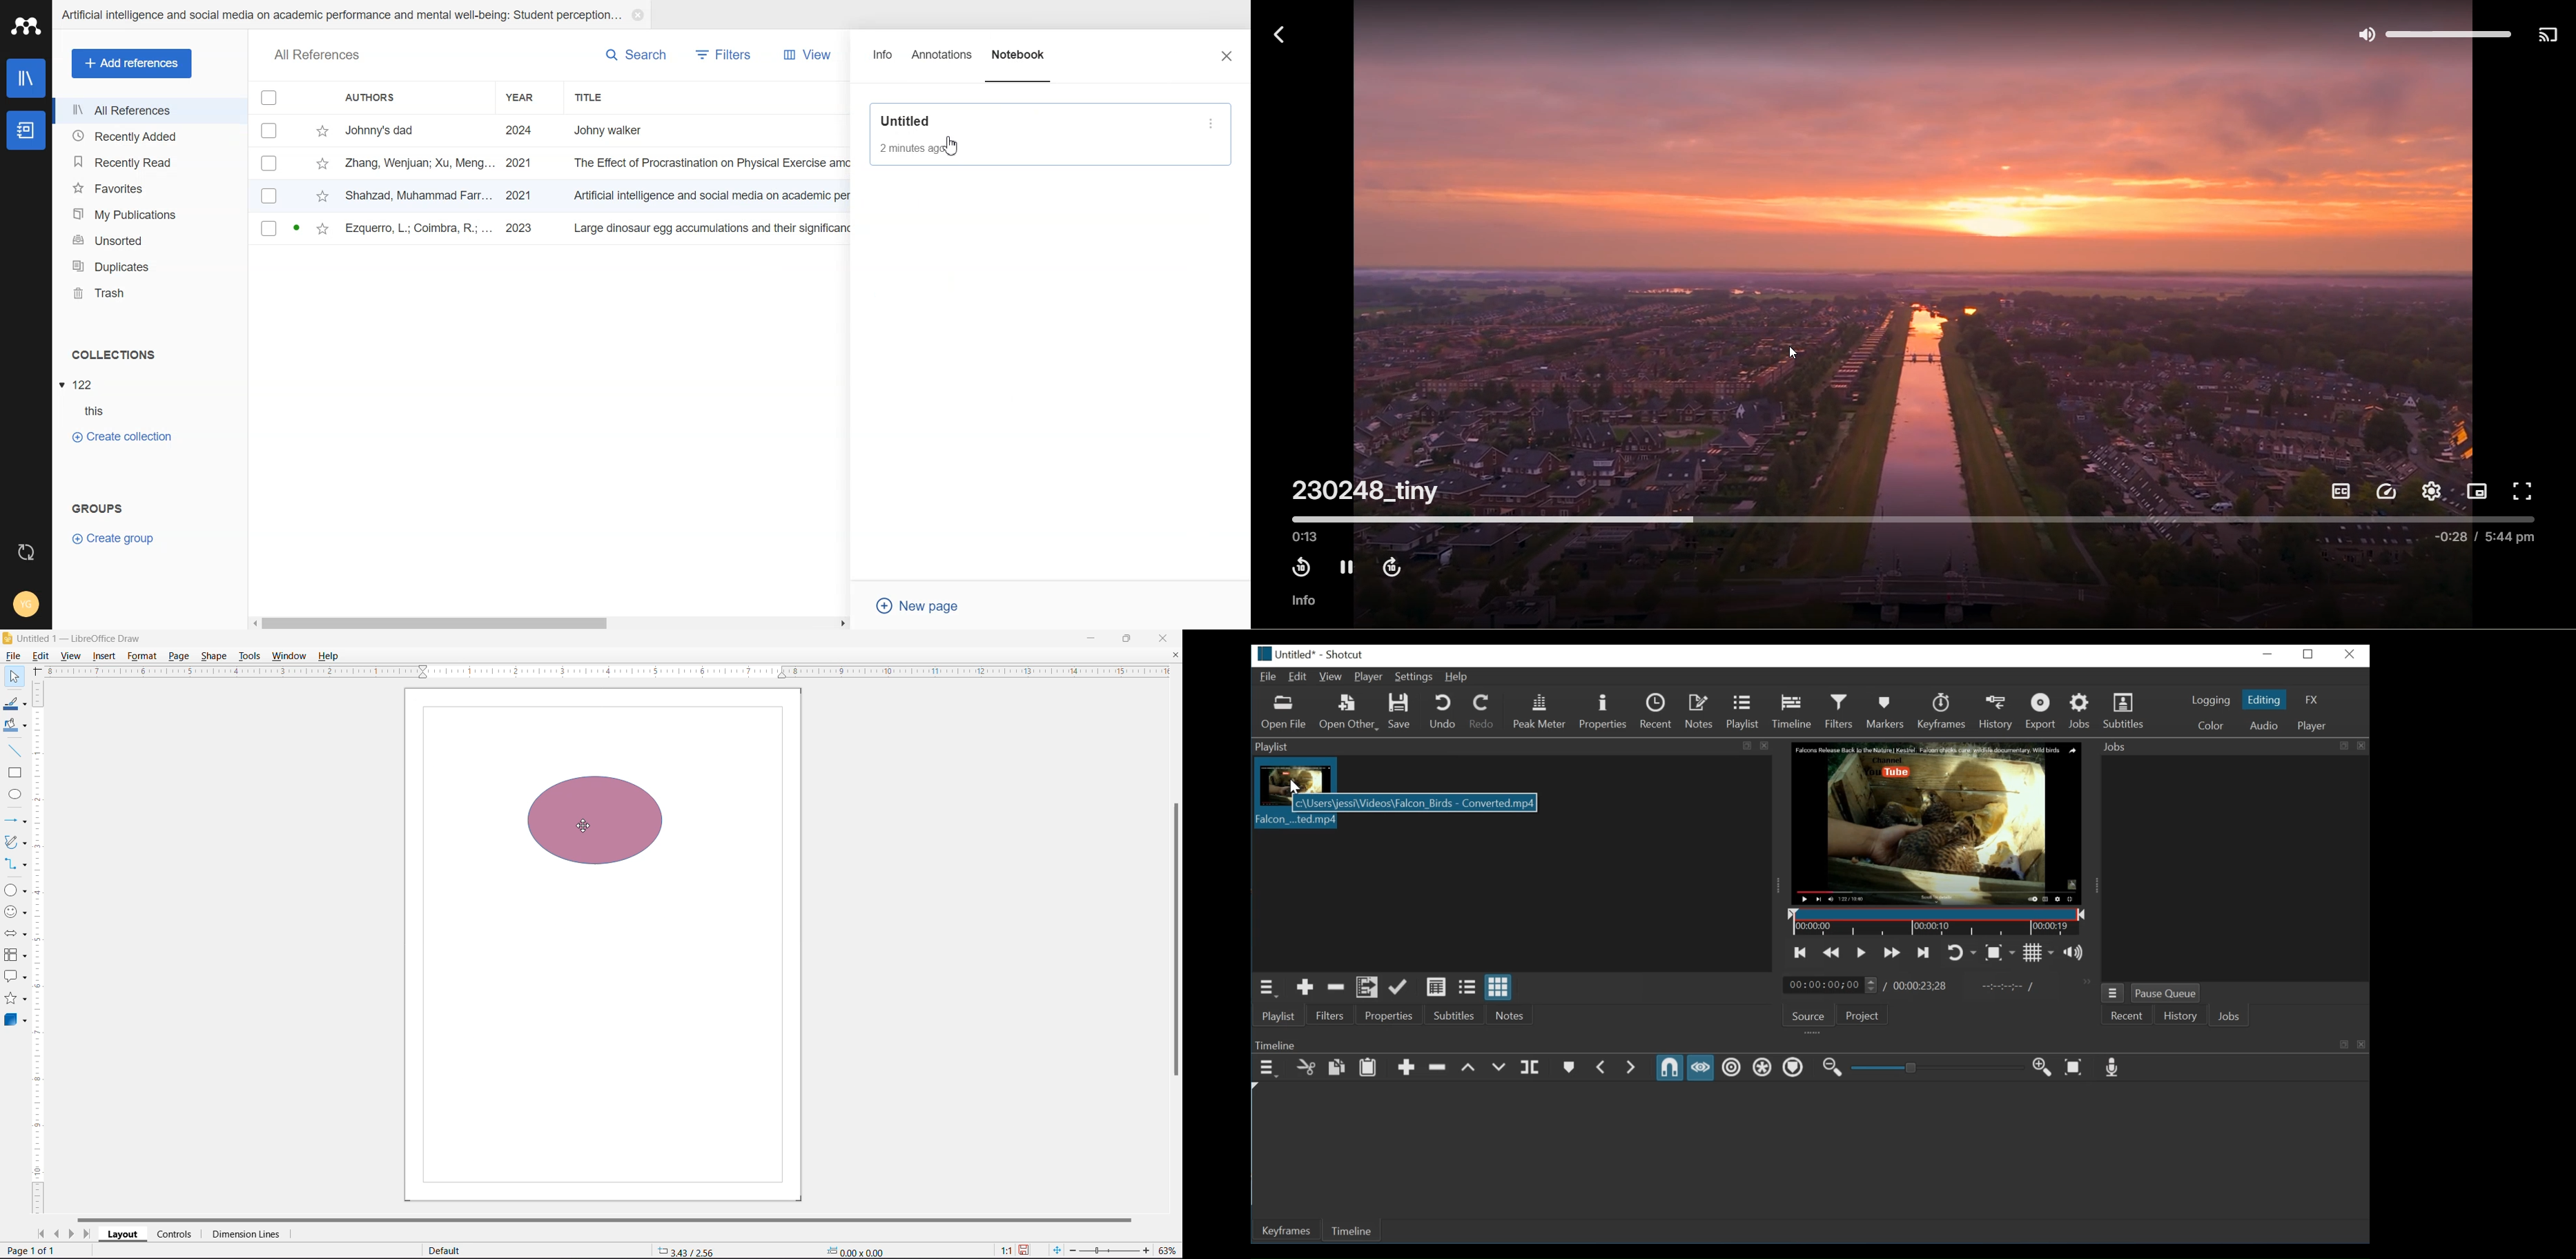 The height and width of the screenshot is (1260, 2576). What do you see at coordinates (1701, 1068) in the screenshot?
I see `Scrub while dragging` at bounding box center [1701, 1068].